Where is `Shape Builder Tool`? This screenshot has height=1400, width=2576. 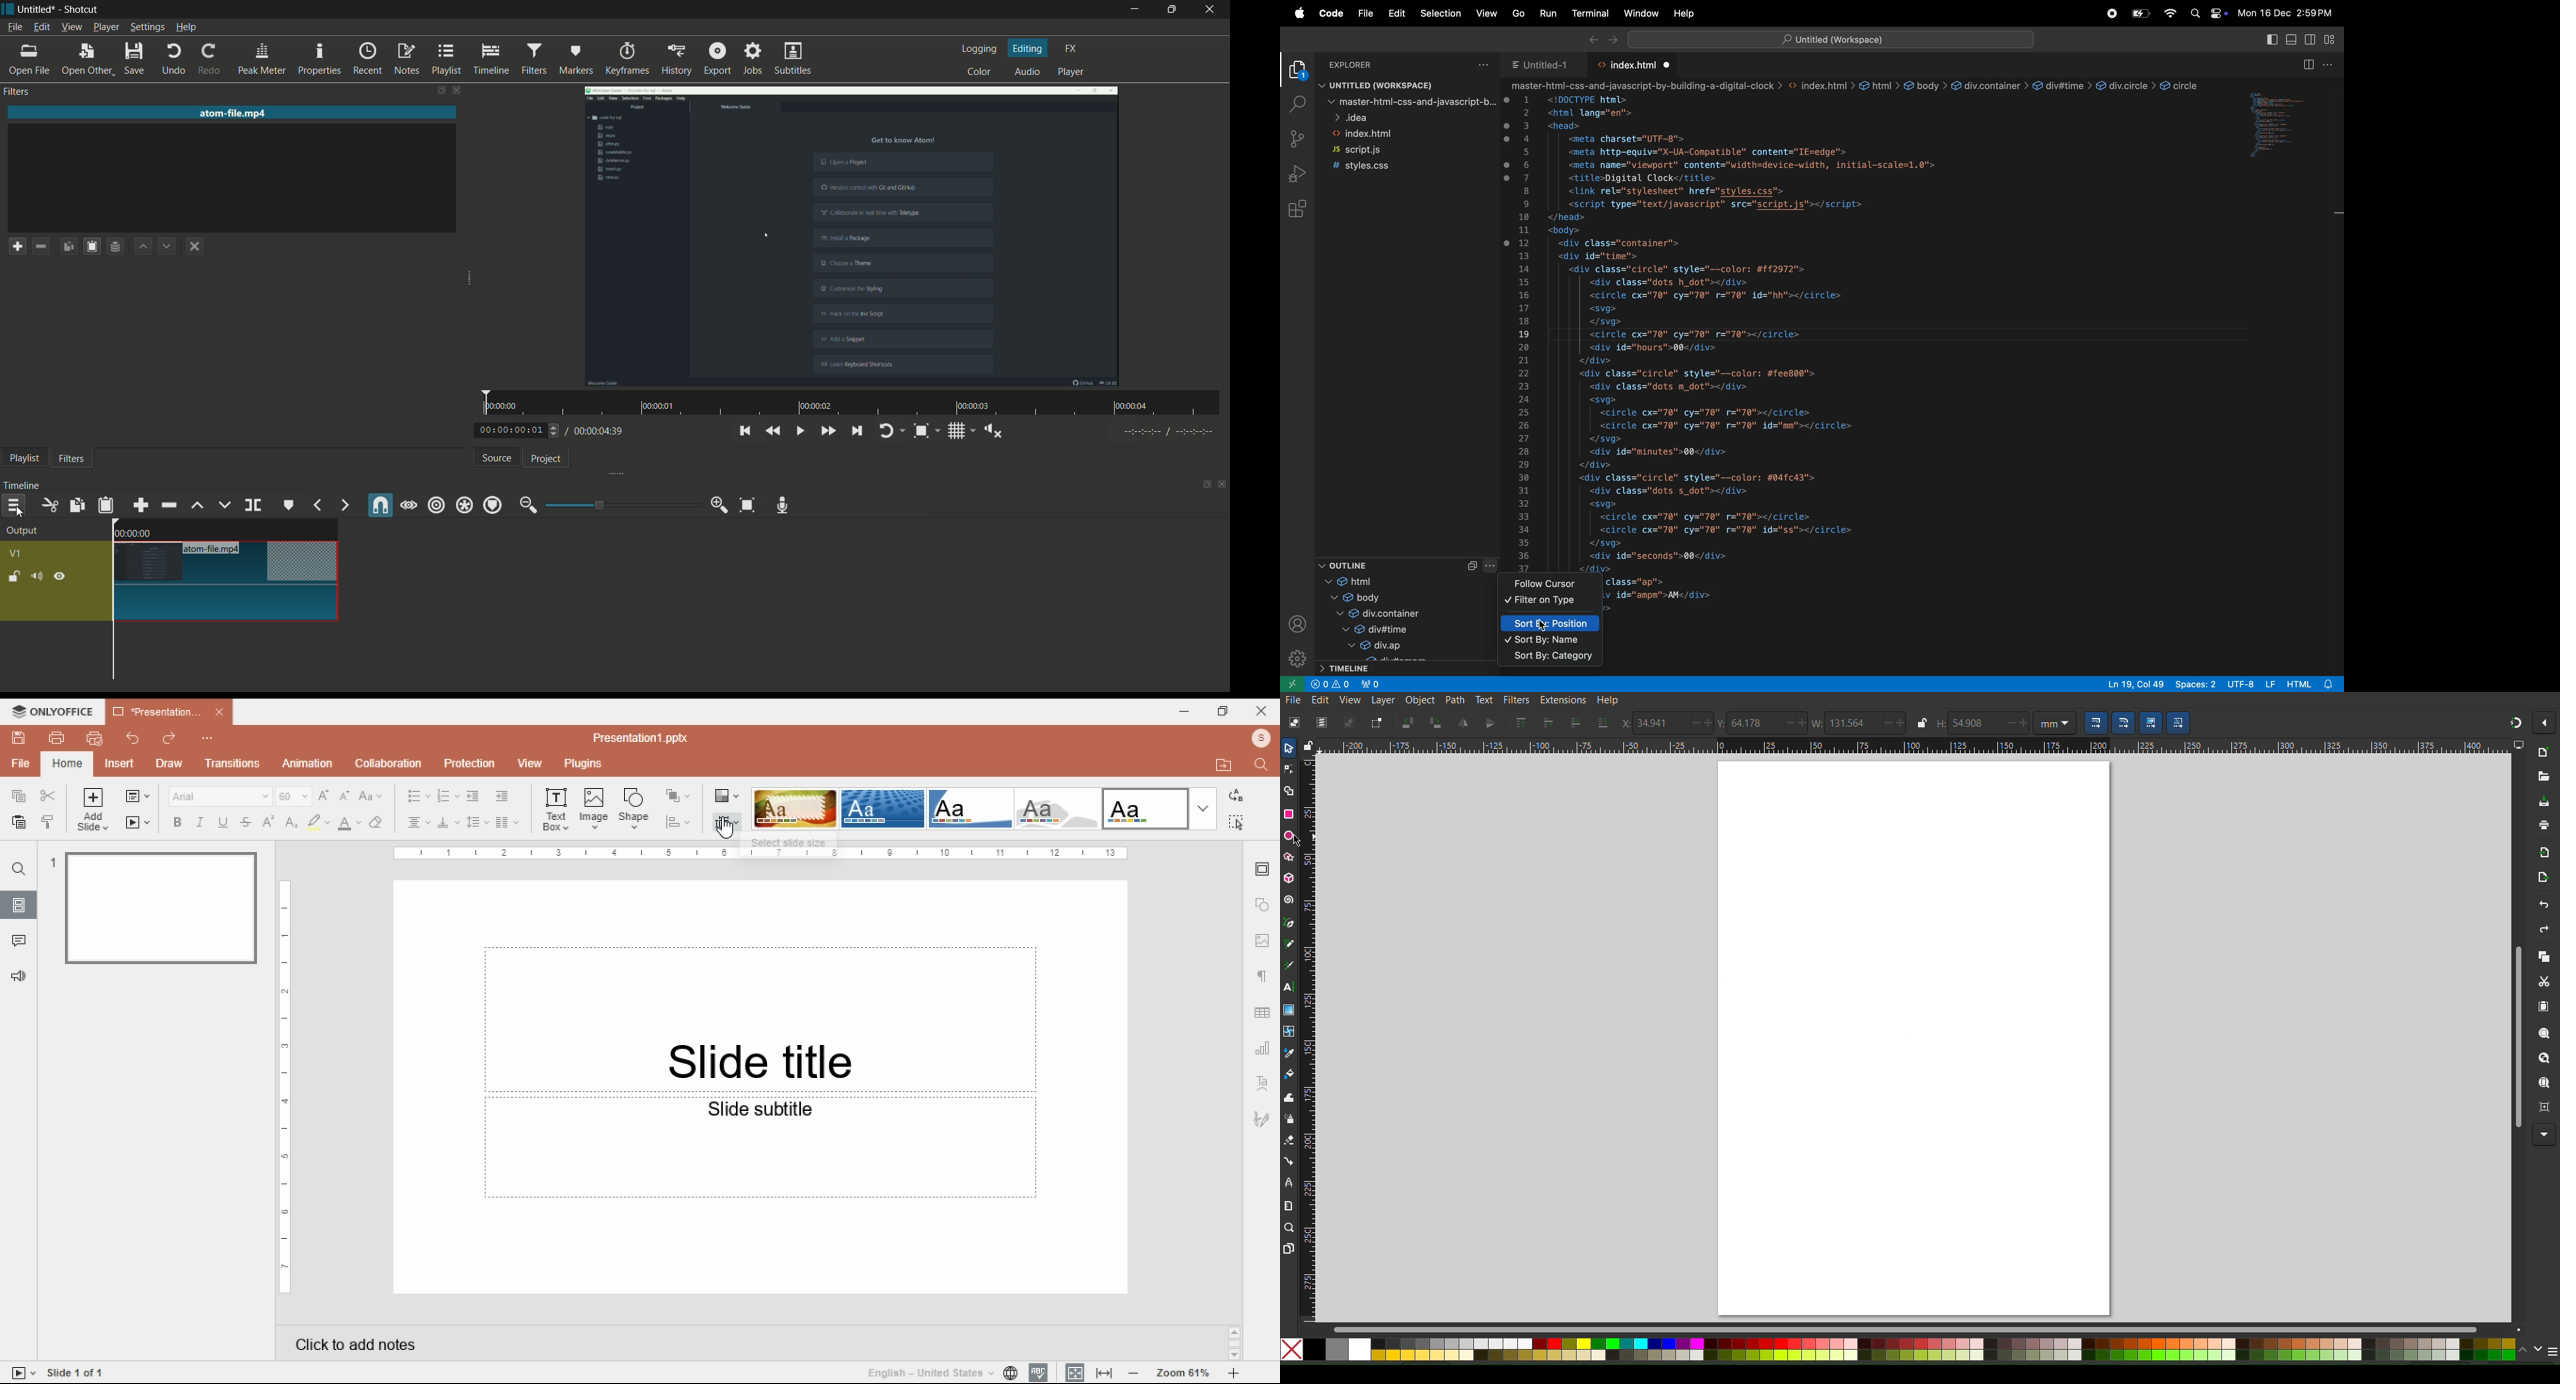 Shape Builder Tool is located at coordinates (1289, 790).